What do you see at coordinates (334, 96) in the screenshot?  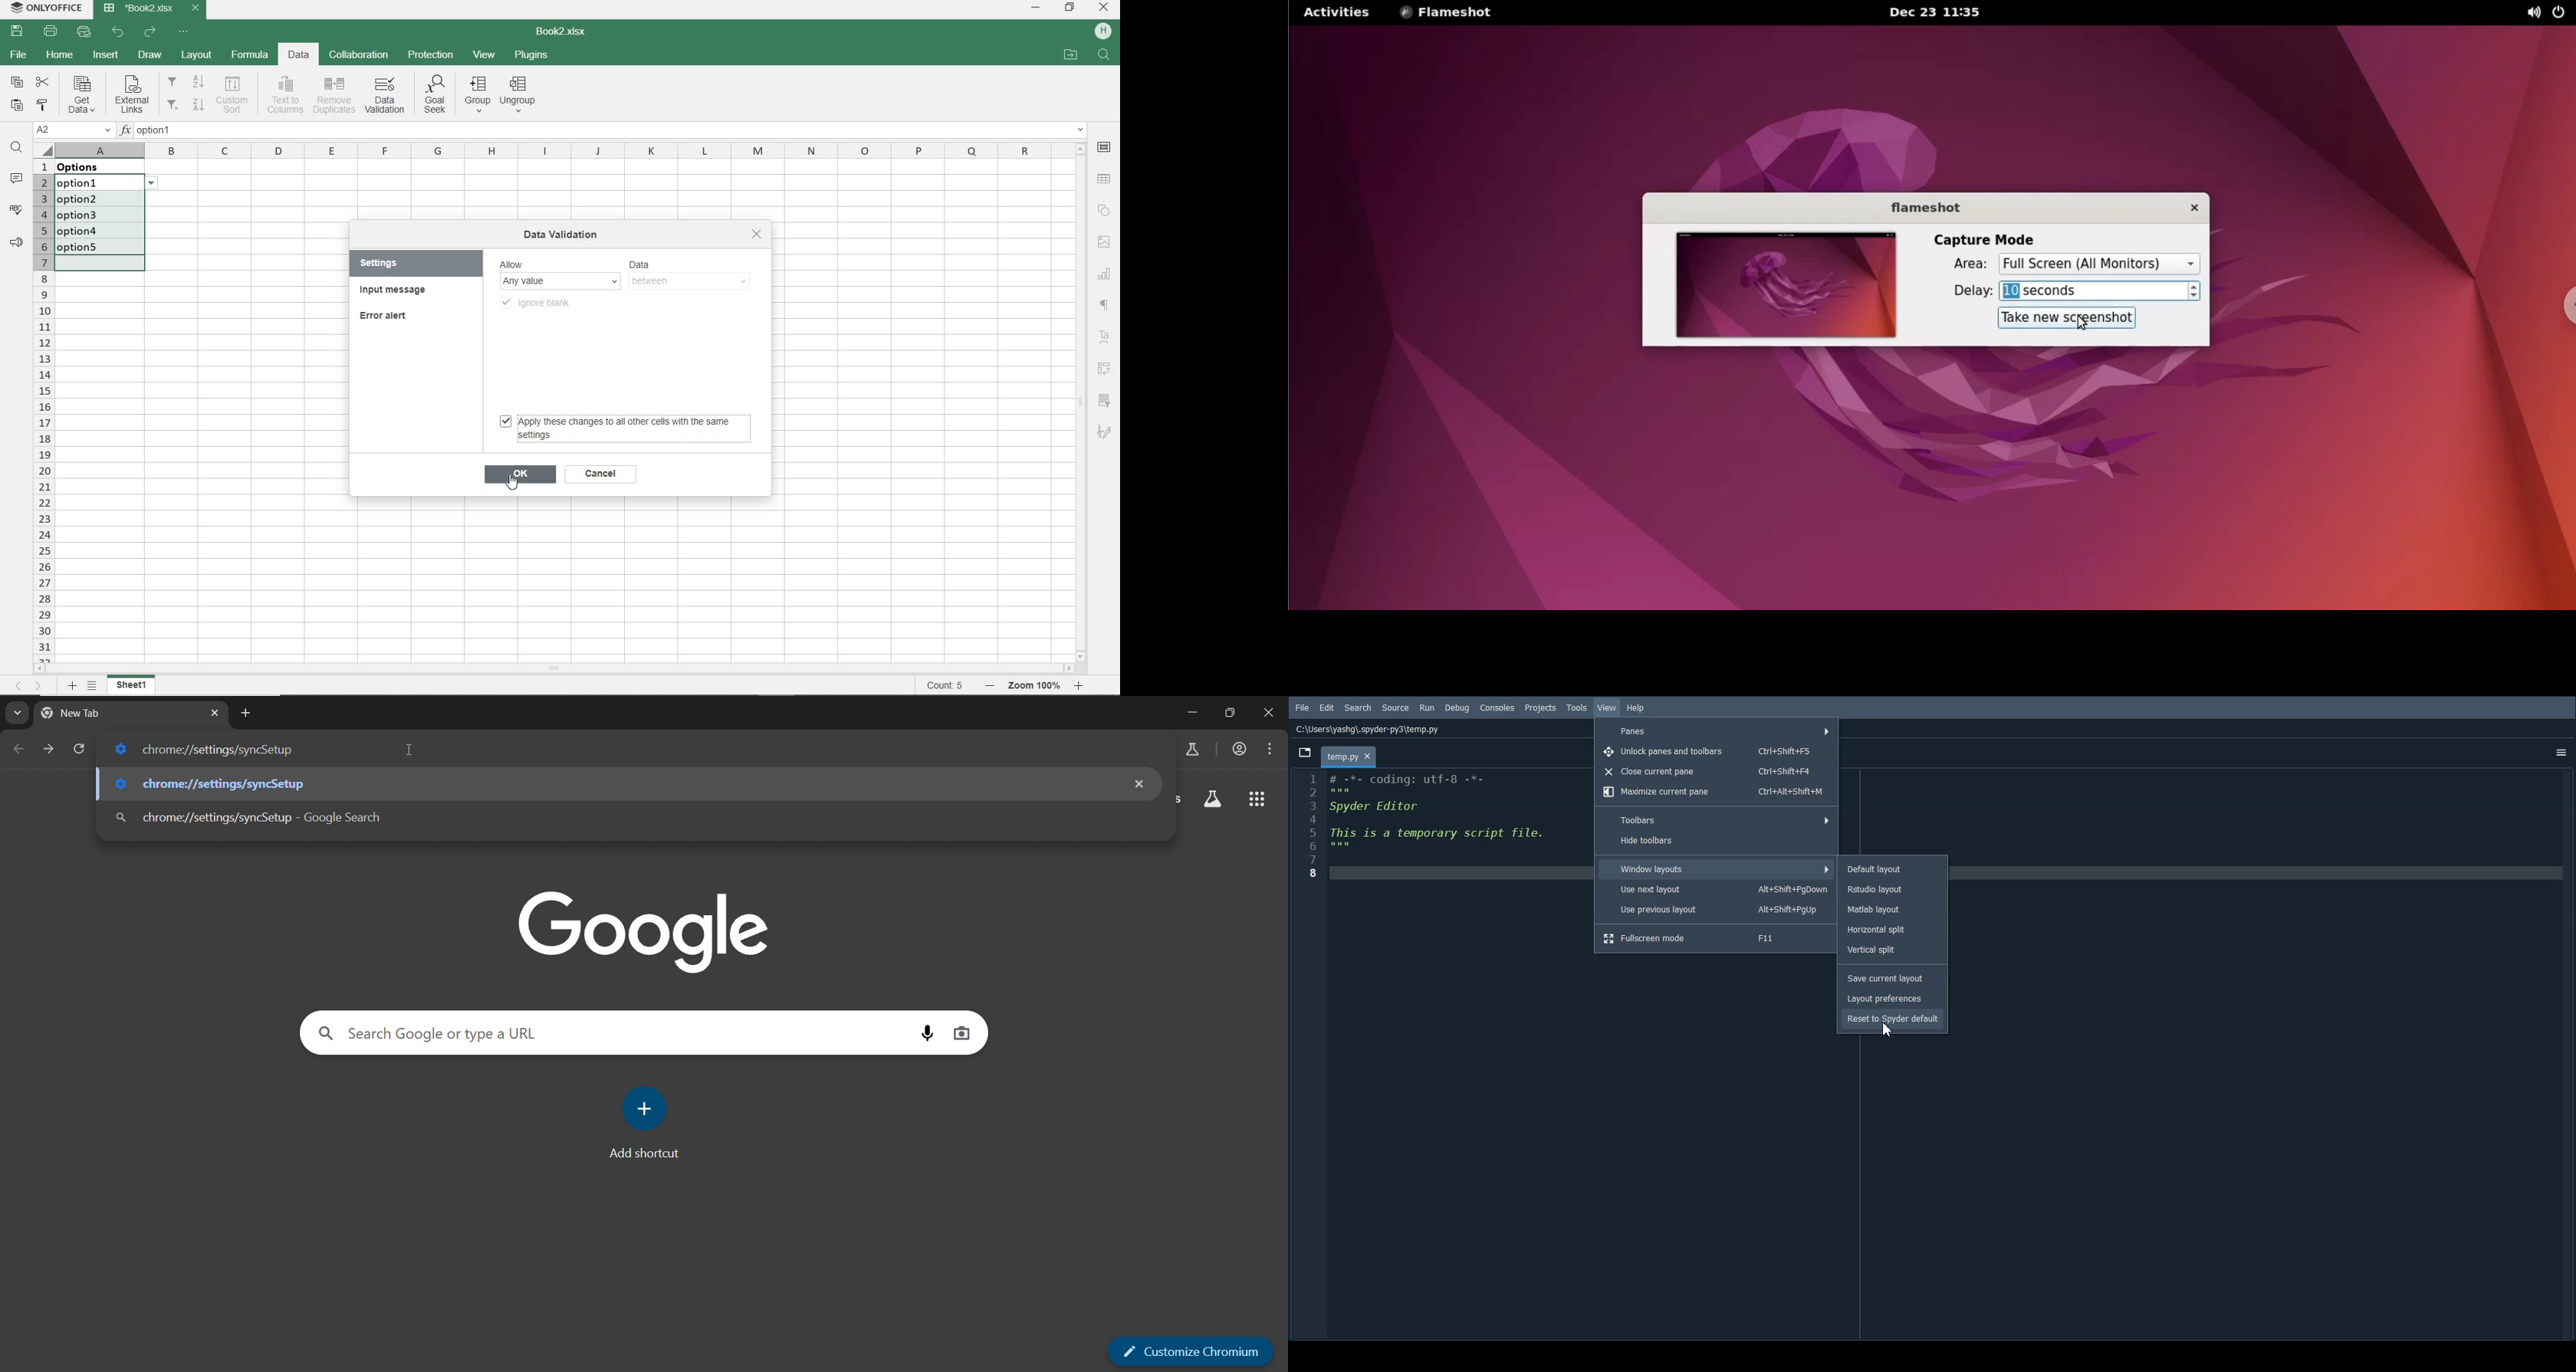 I see `remove duplicates` at bounding box center [334, 96].